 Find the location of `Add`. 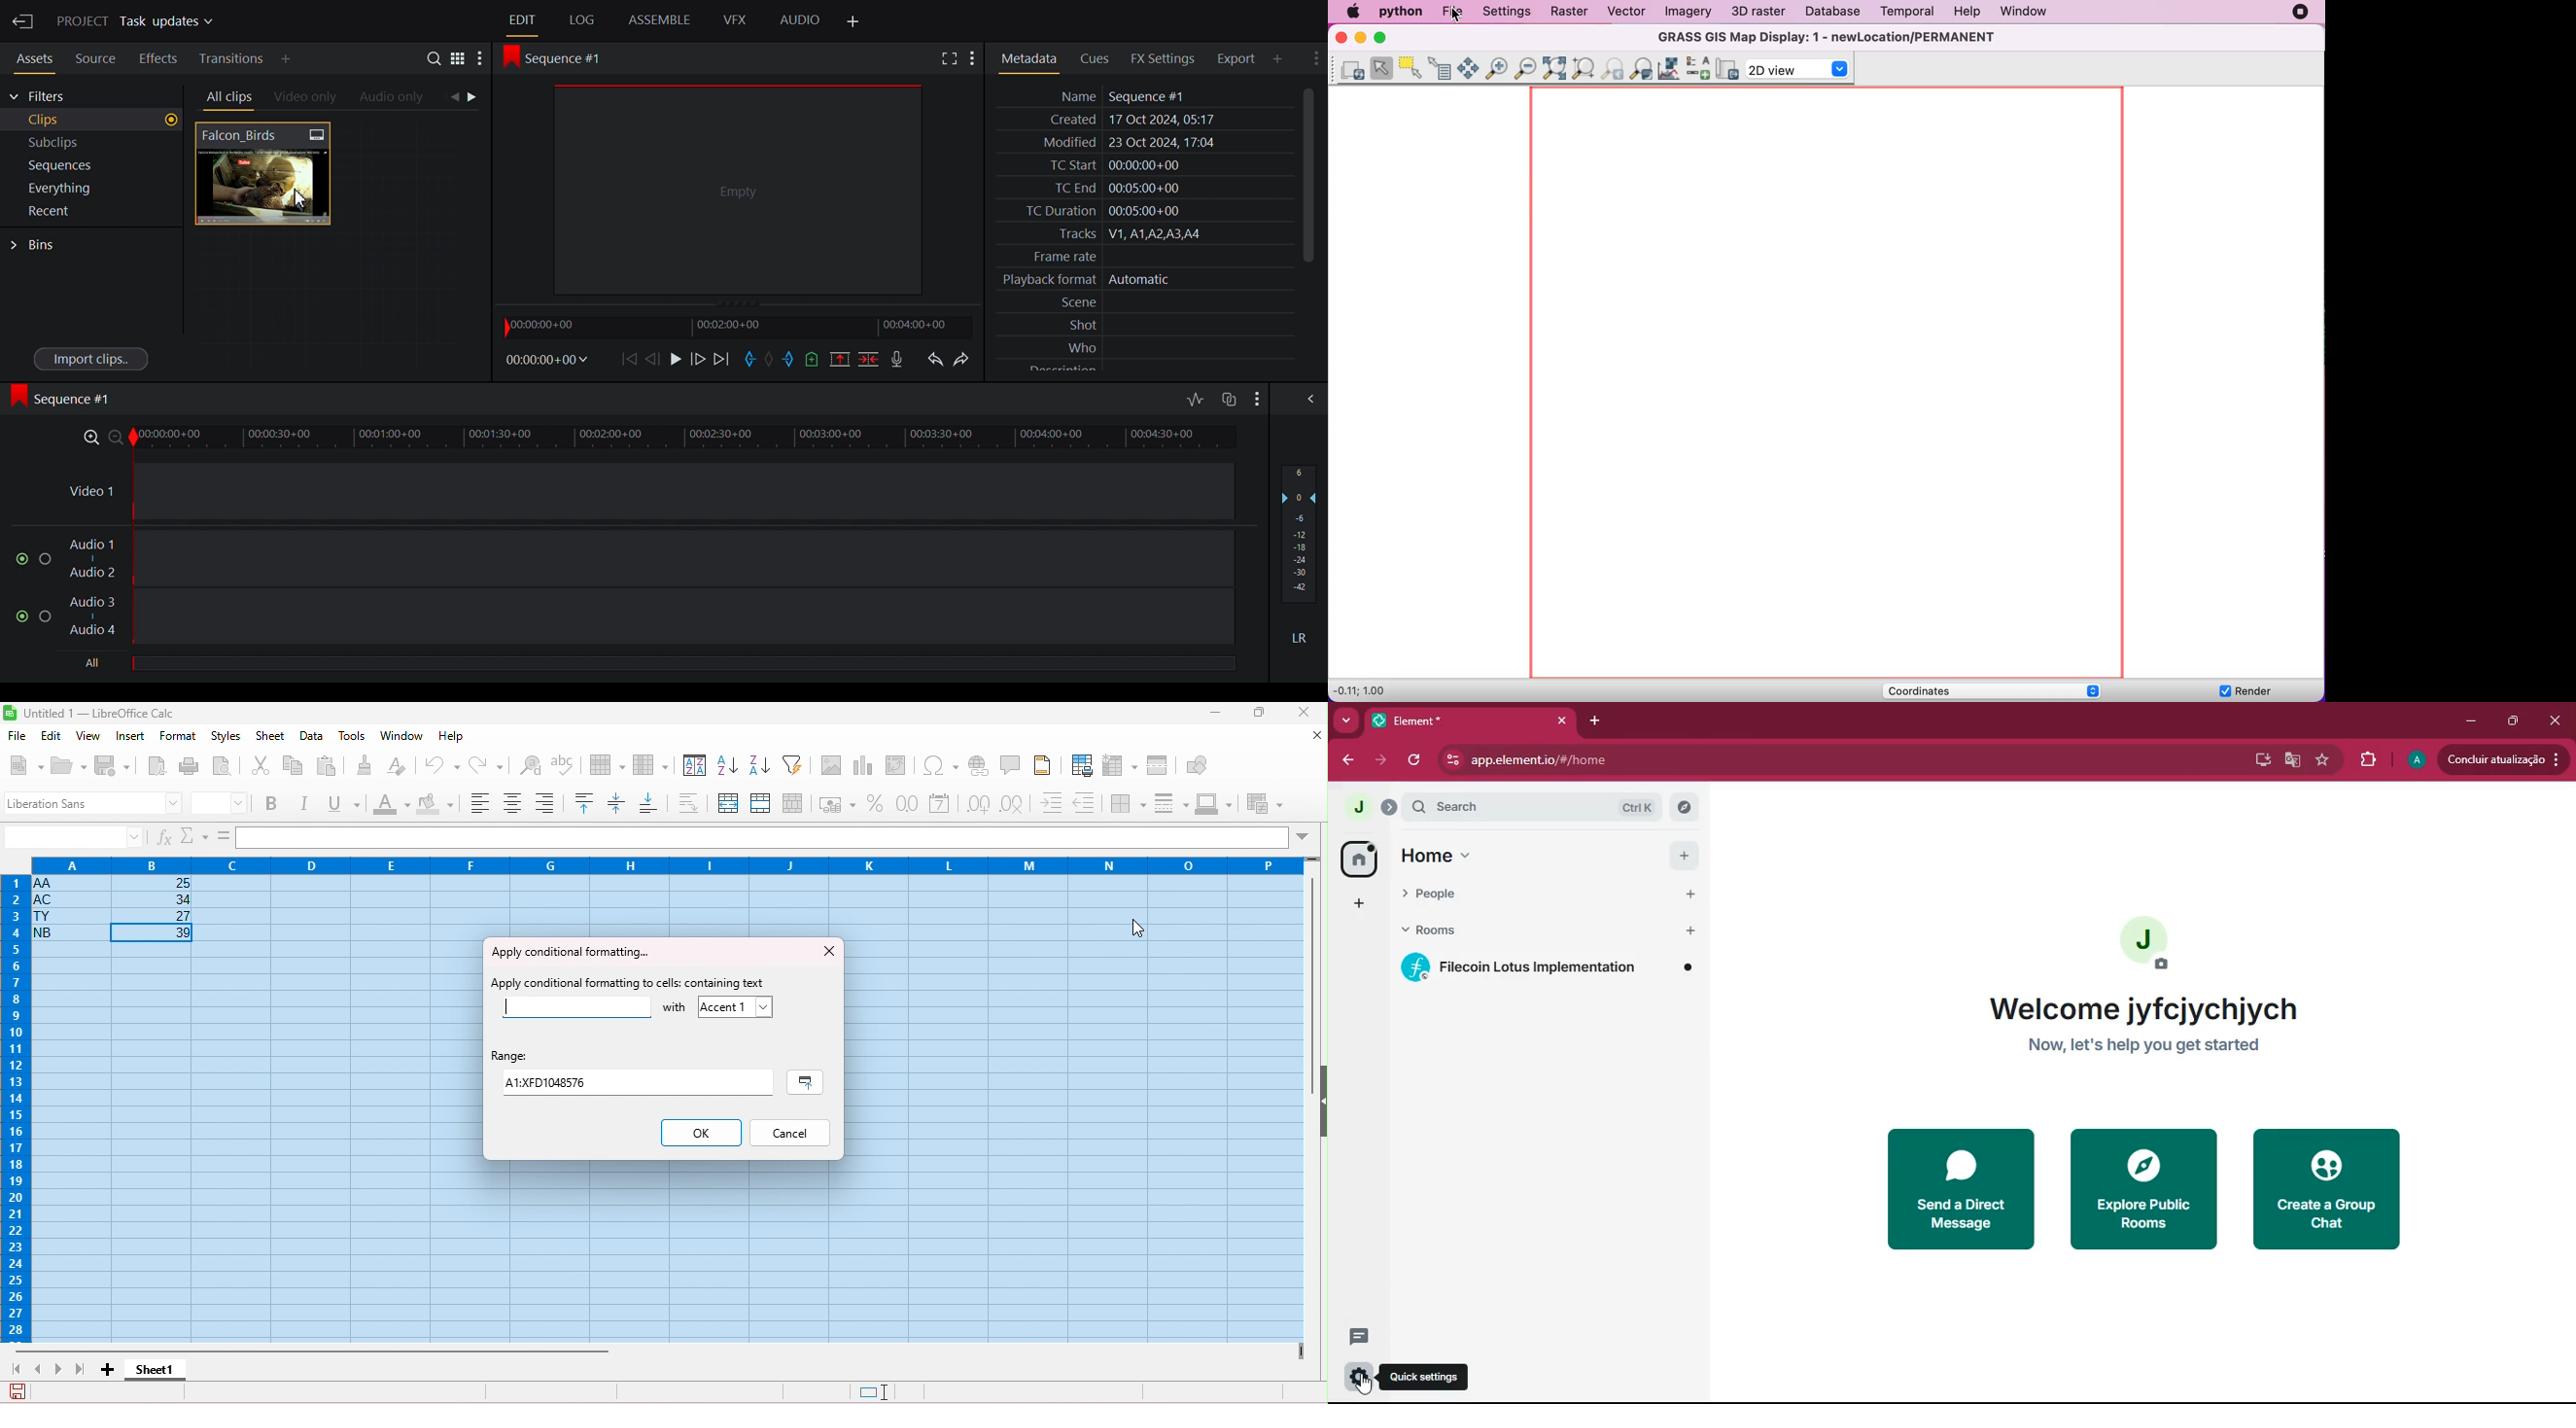

Add is located at coordinates (297, 59).